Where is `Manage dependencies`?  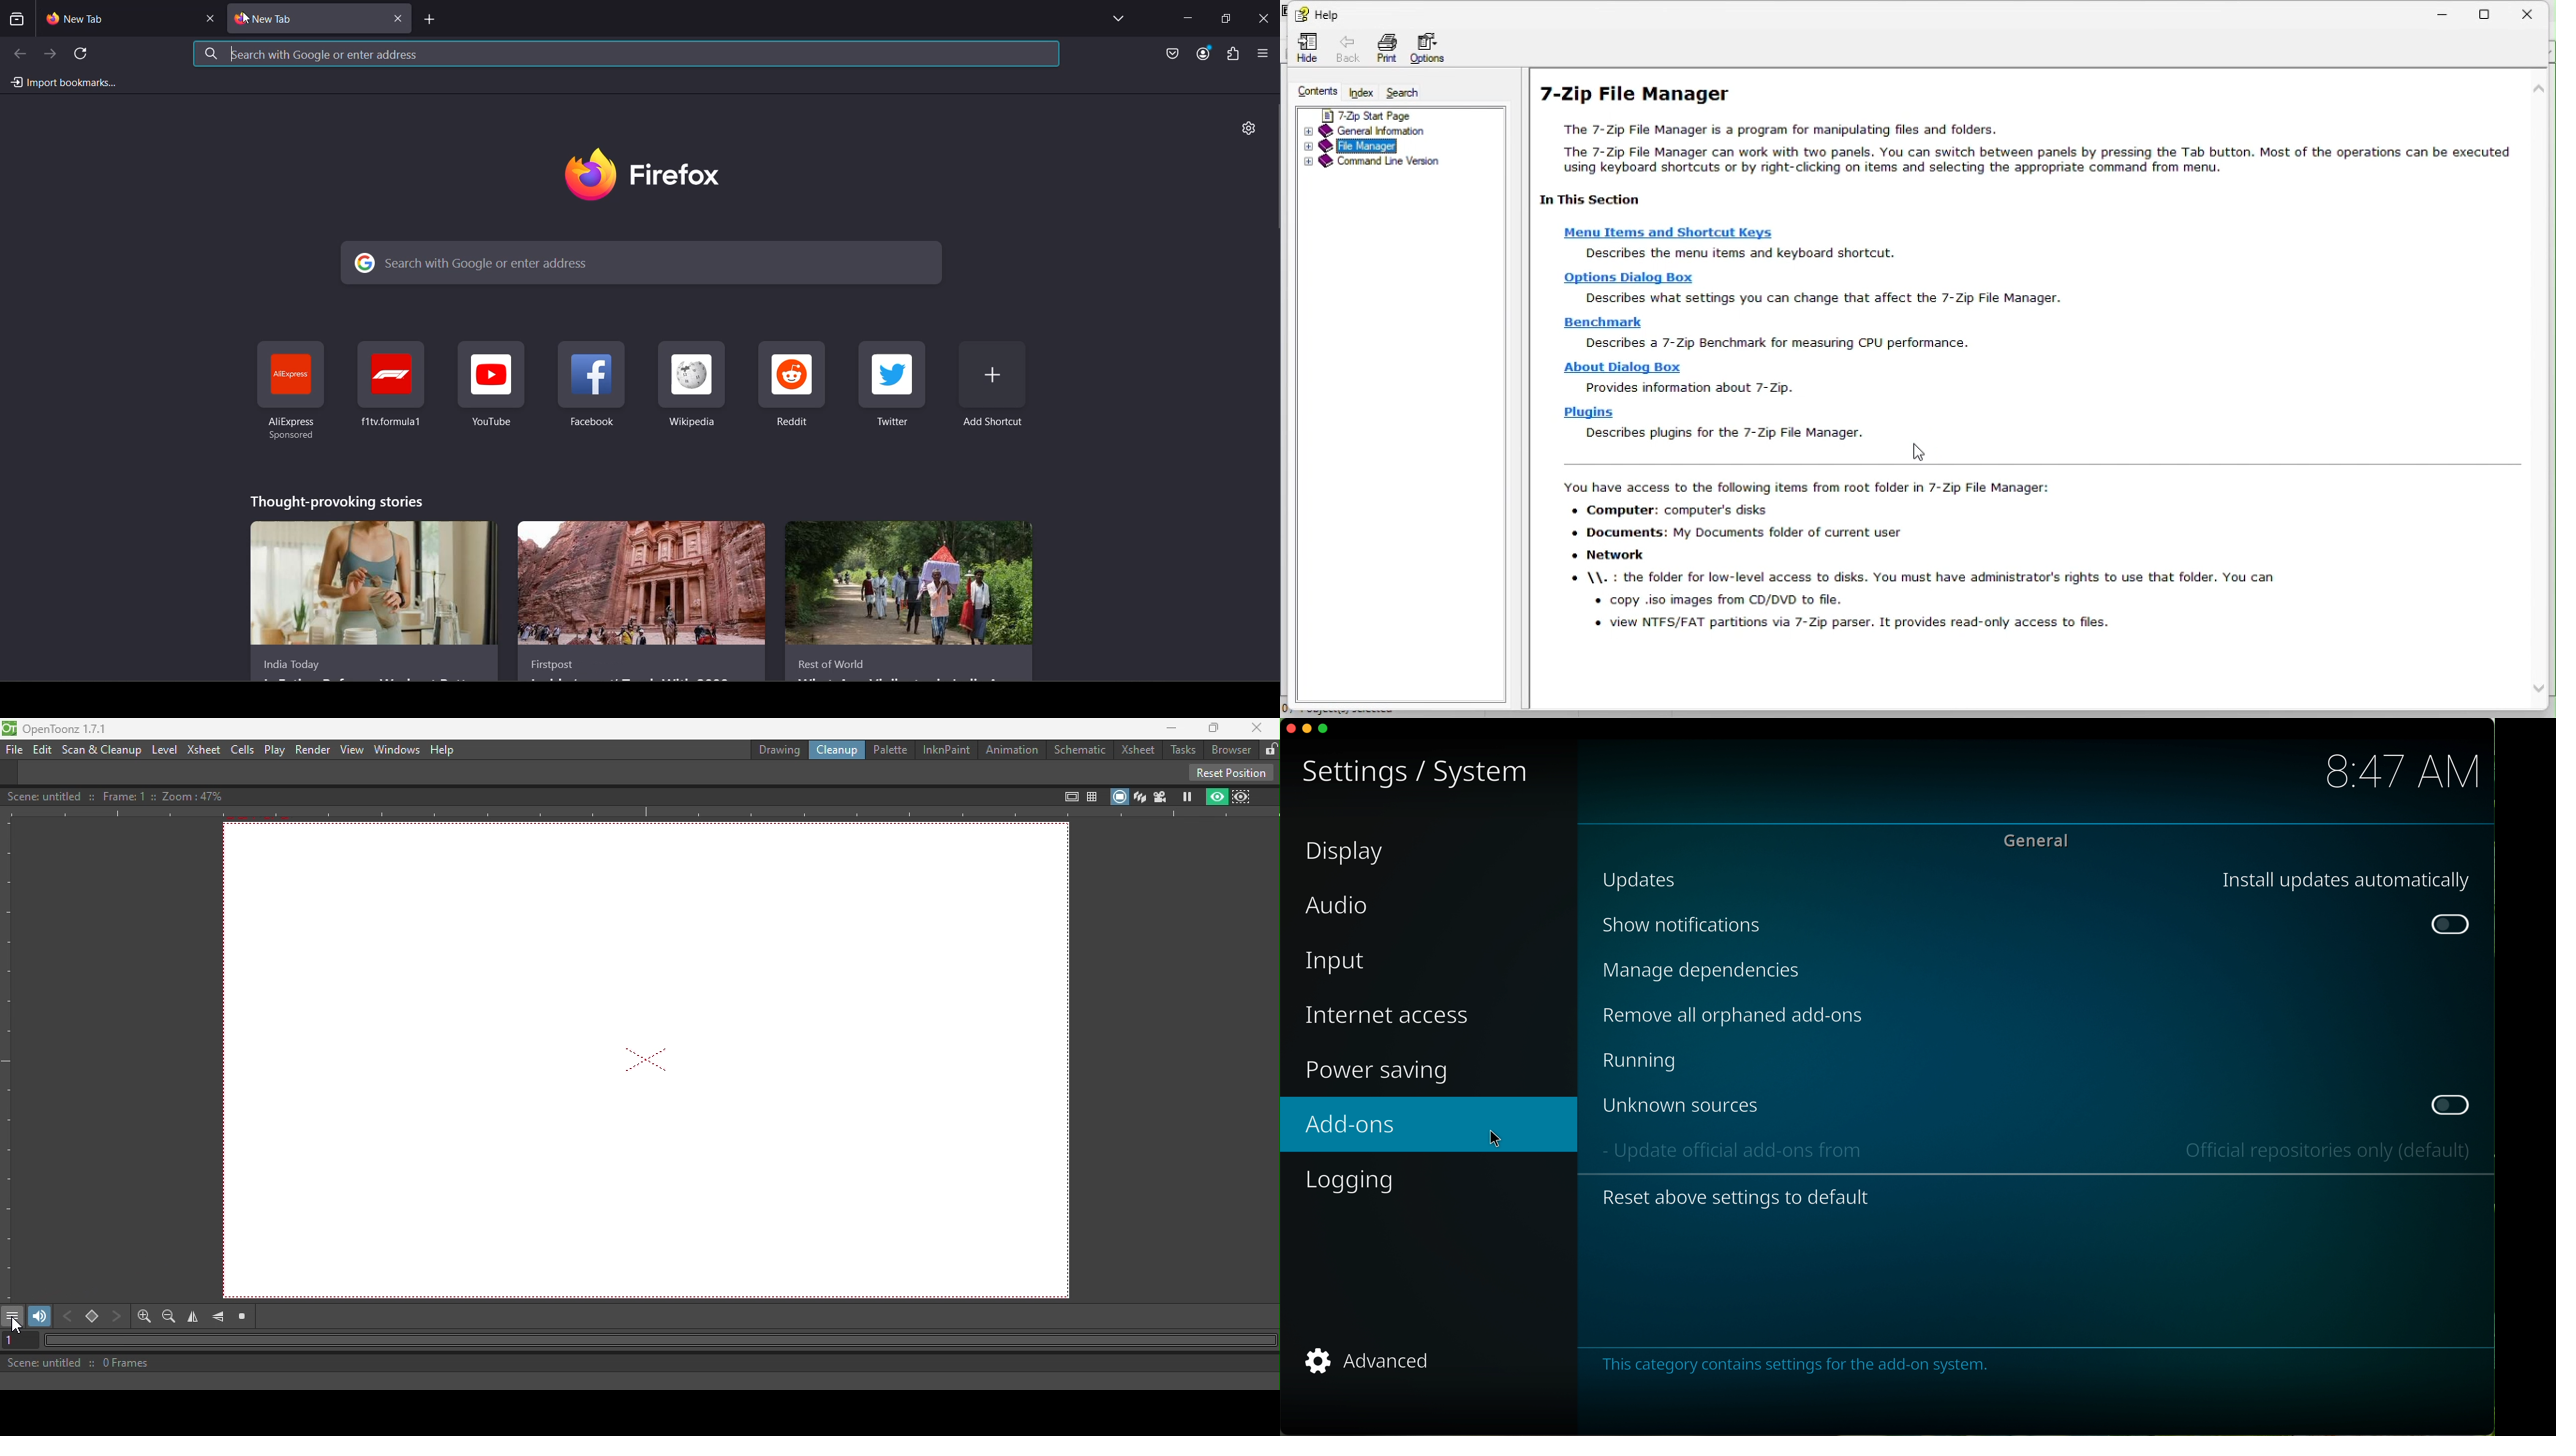 Manage dependencies is located at coordinates (1706, 975).